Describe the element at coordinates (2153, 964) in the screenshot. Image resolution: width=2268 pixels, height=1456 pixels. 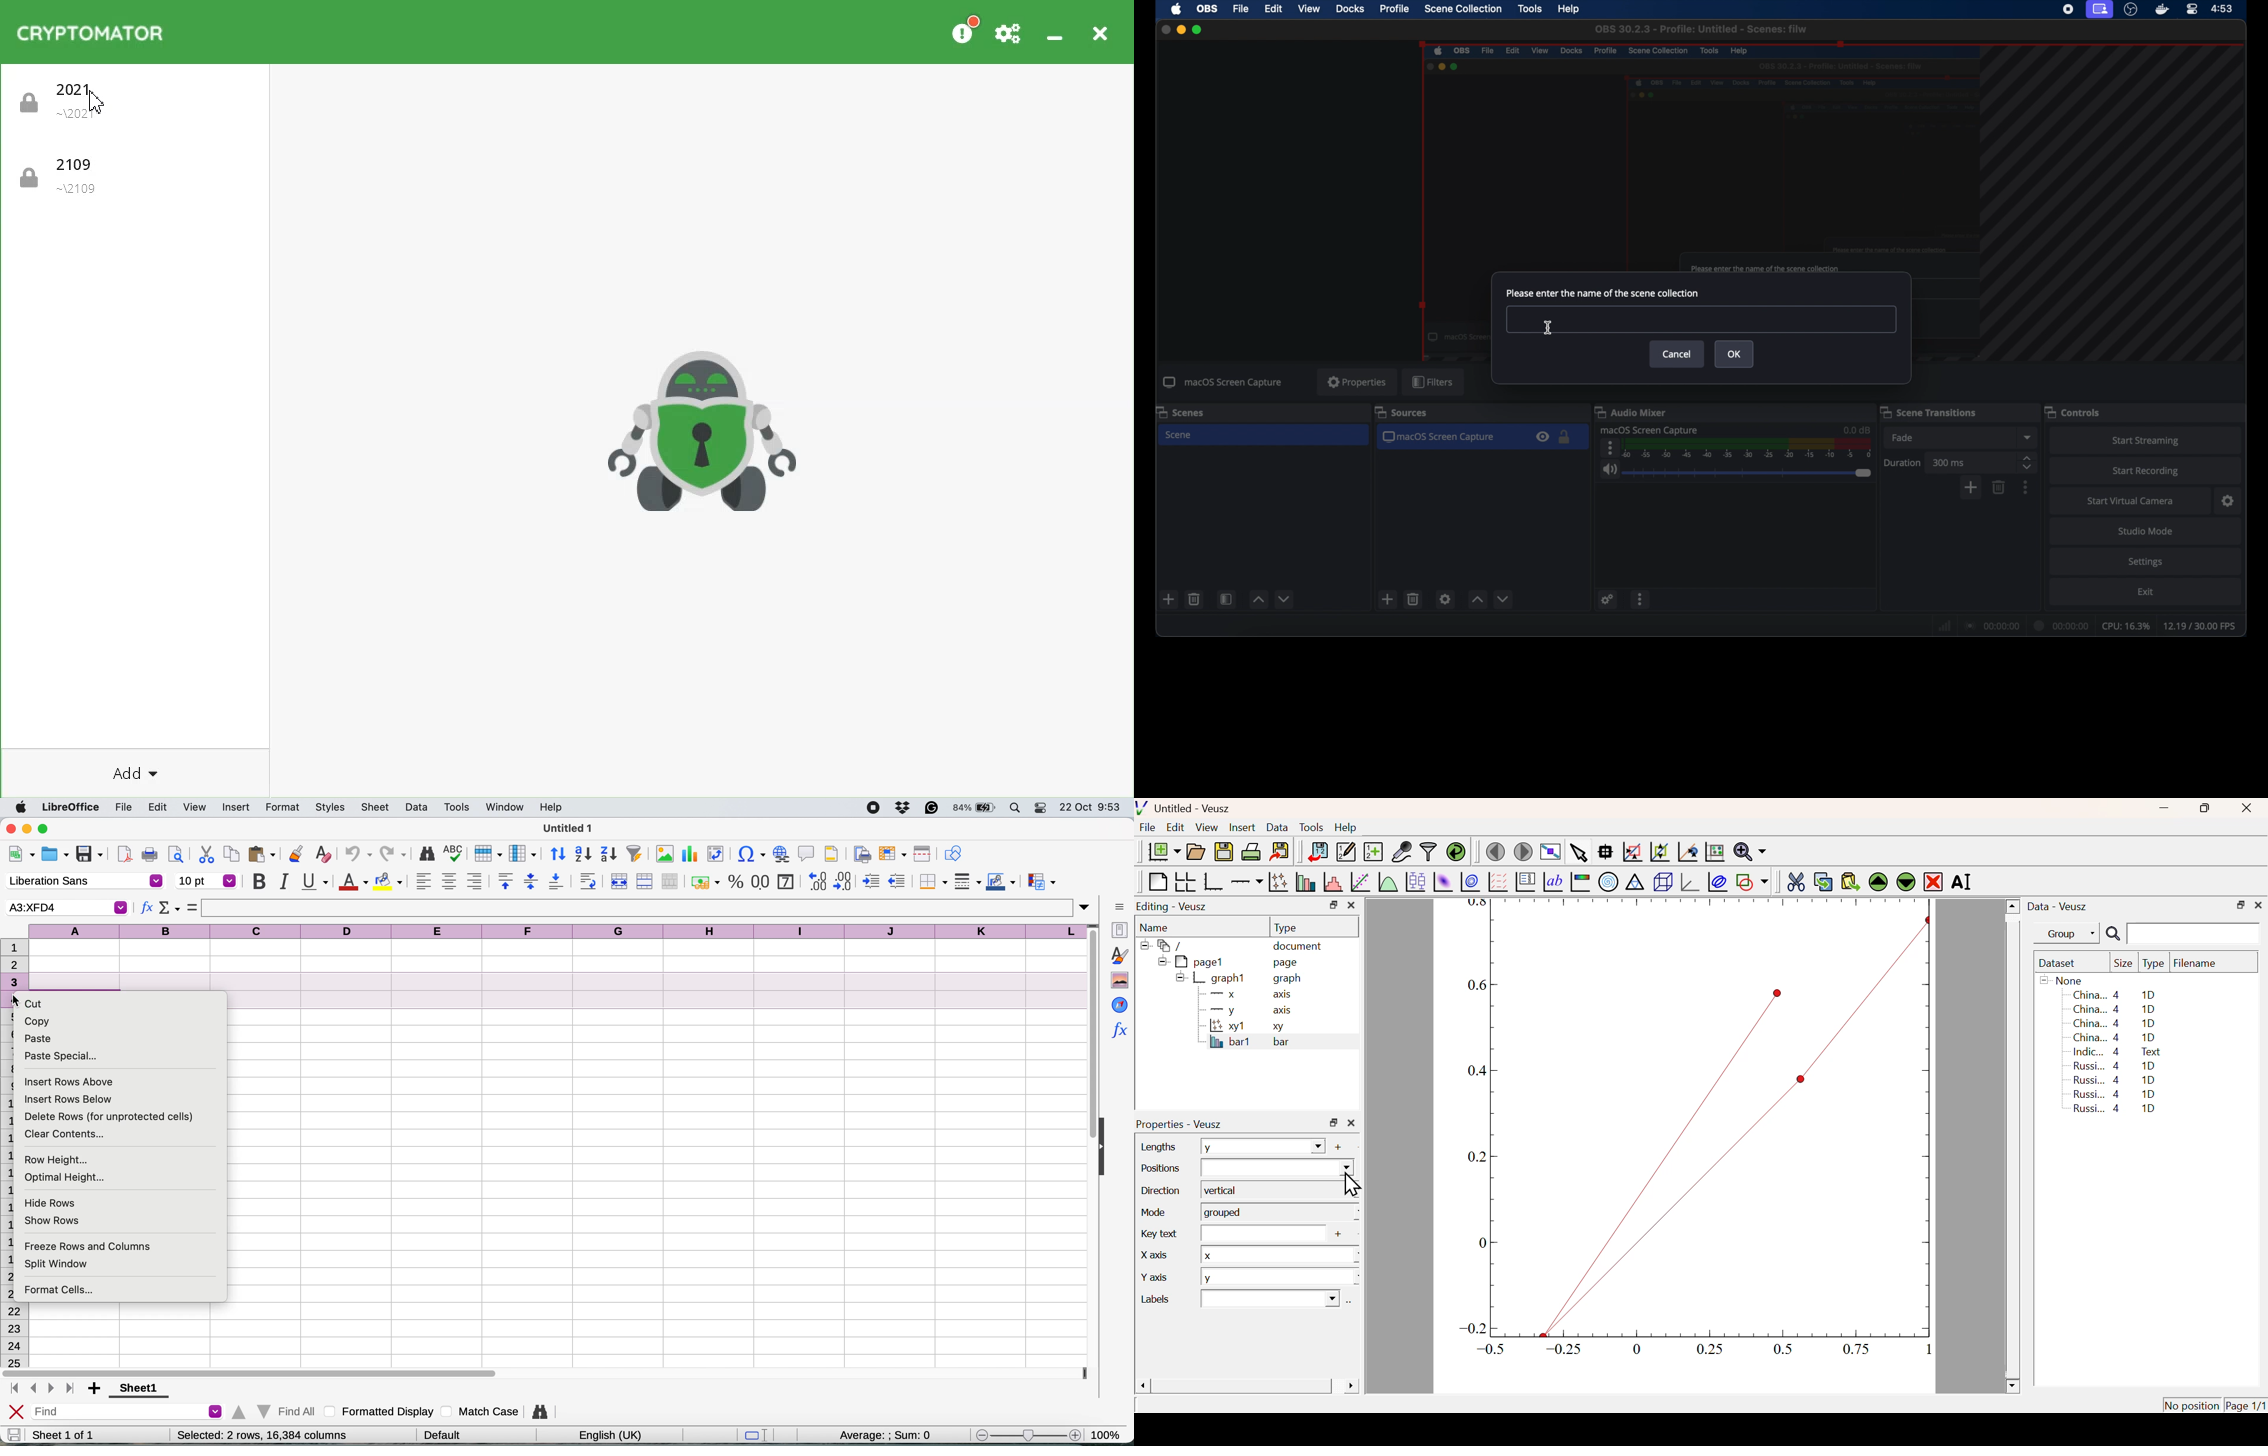
I see `Type` at that location.